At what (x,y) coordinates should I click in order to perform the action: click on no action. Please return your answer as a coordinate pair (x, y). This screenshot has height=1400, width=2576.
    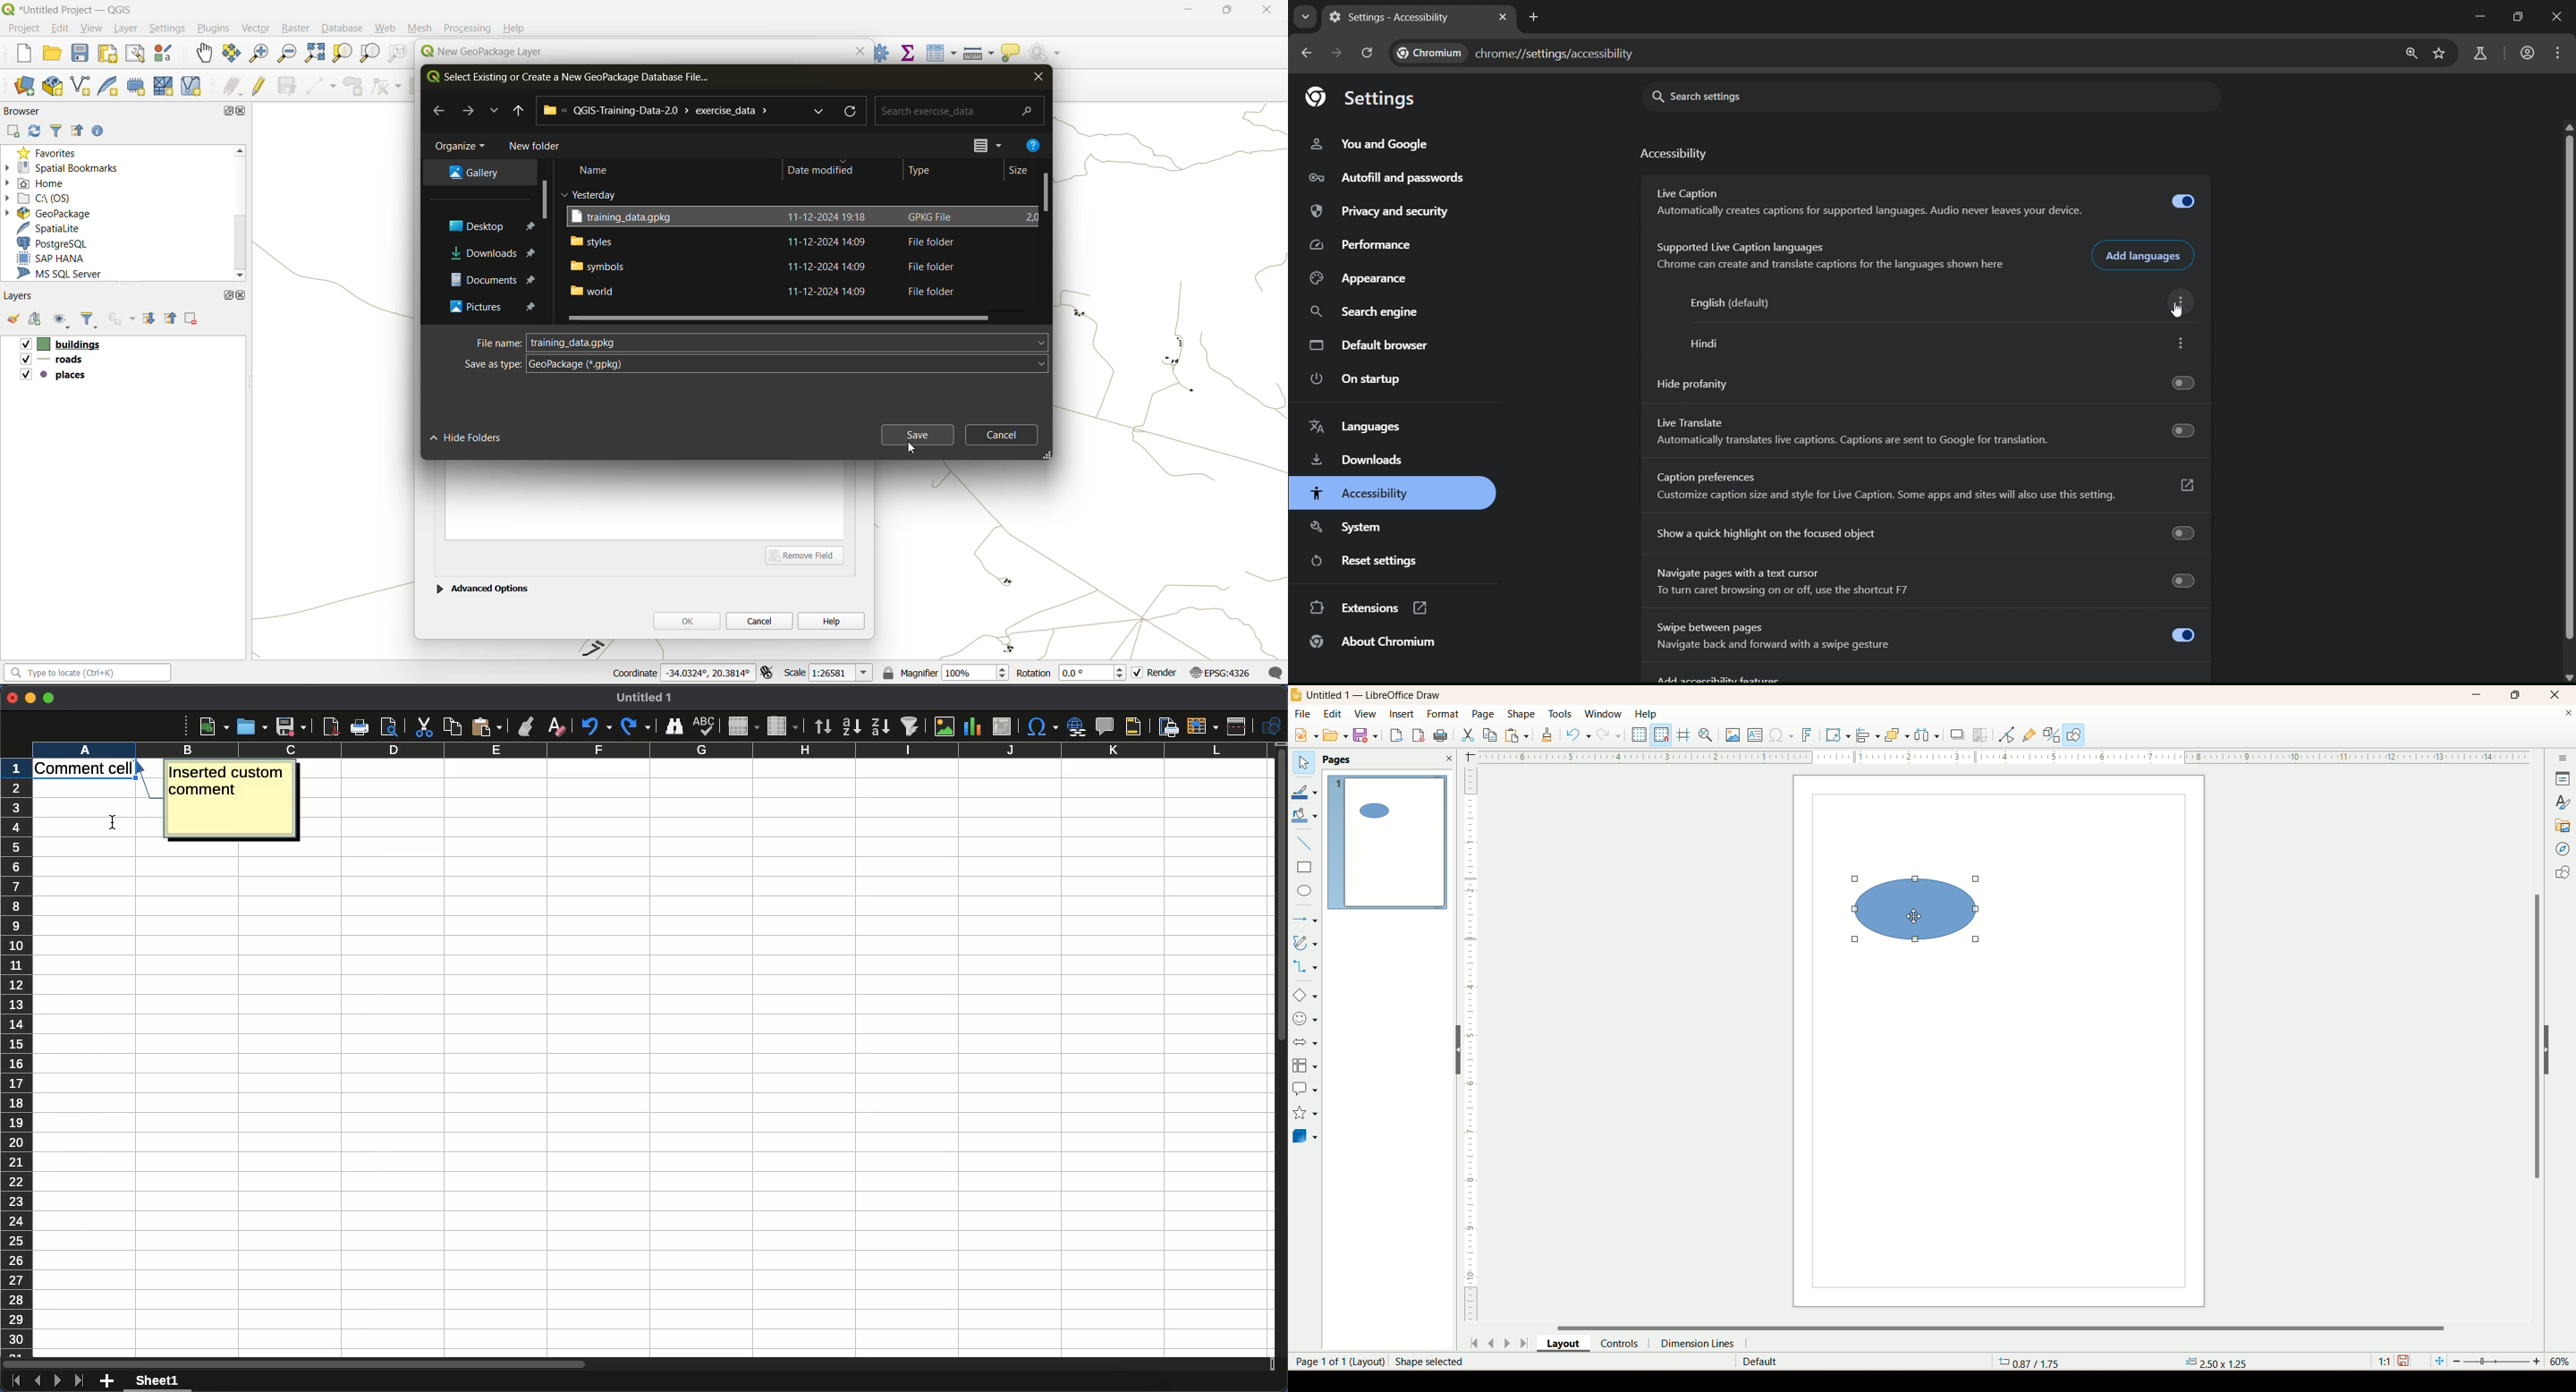
    Looking at the image, I should click on (1046, 50).